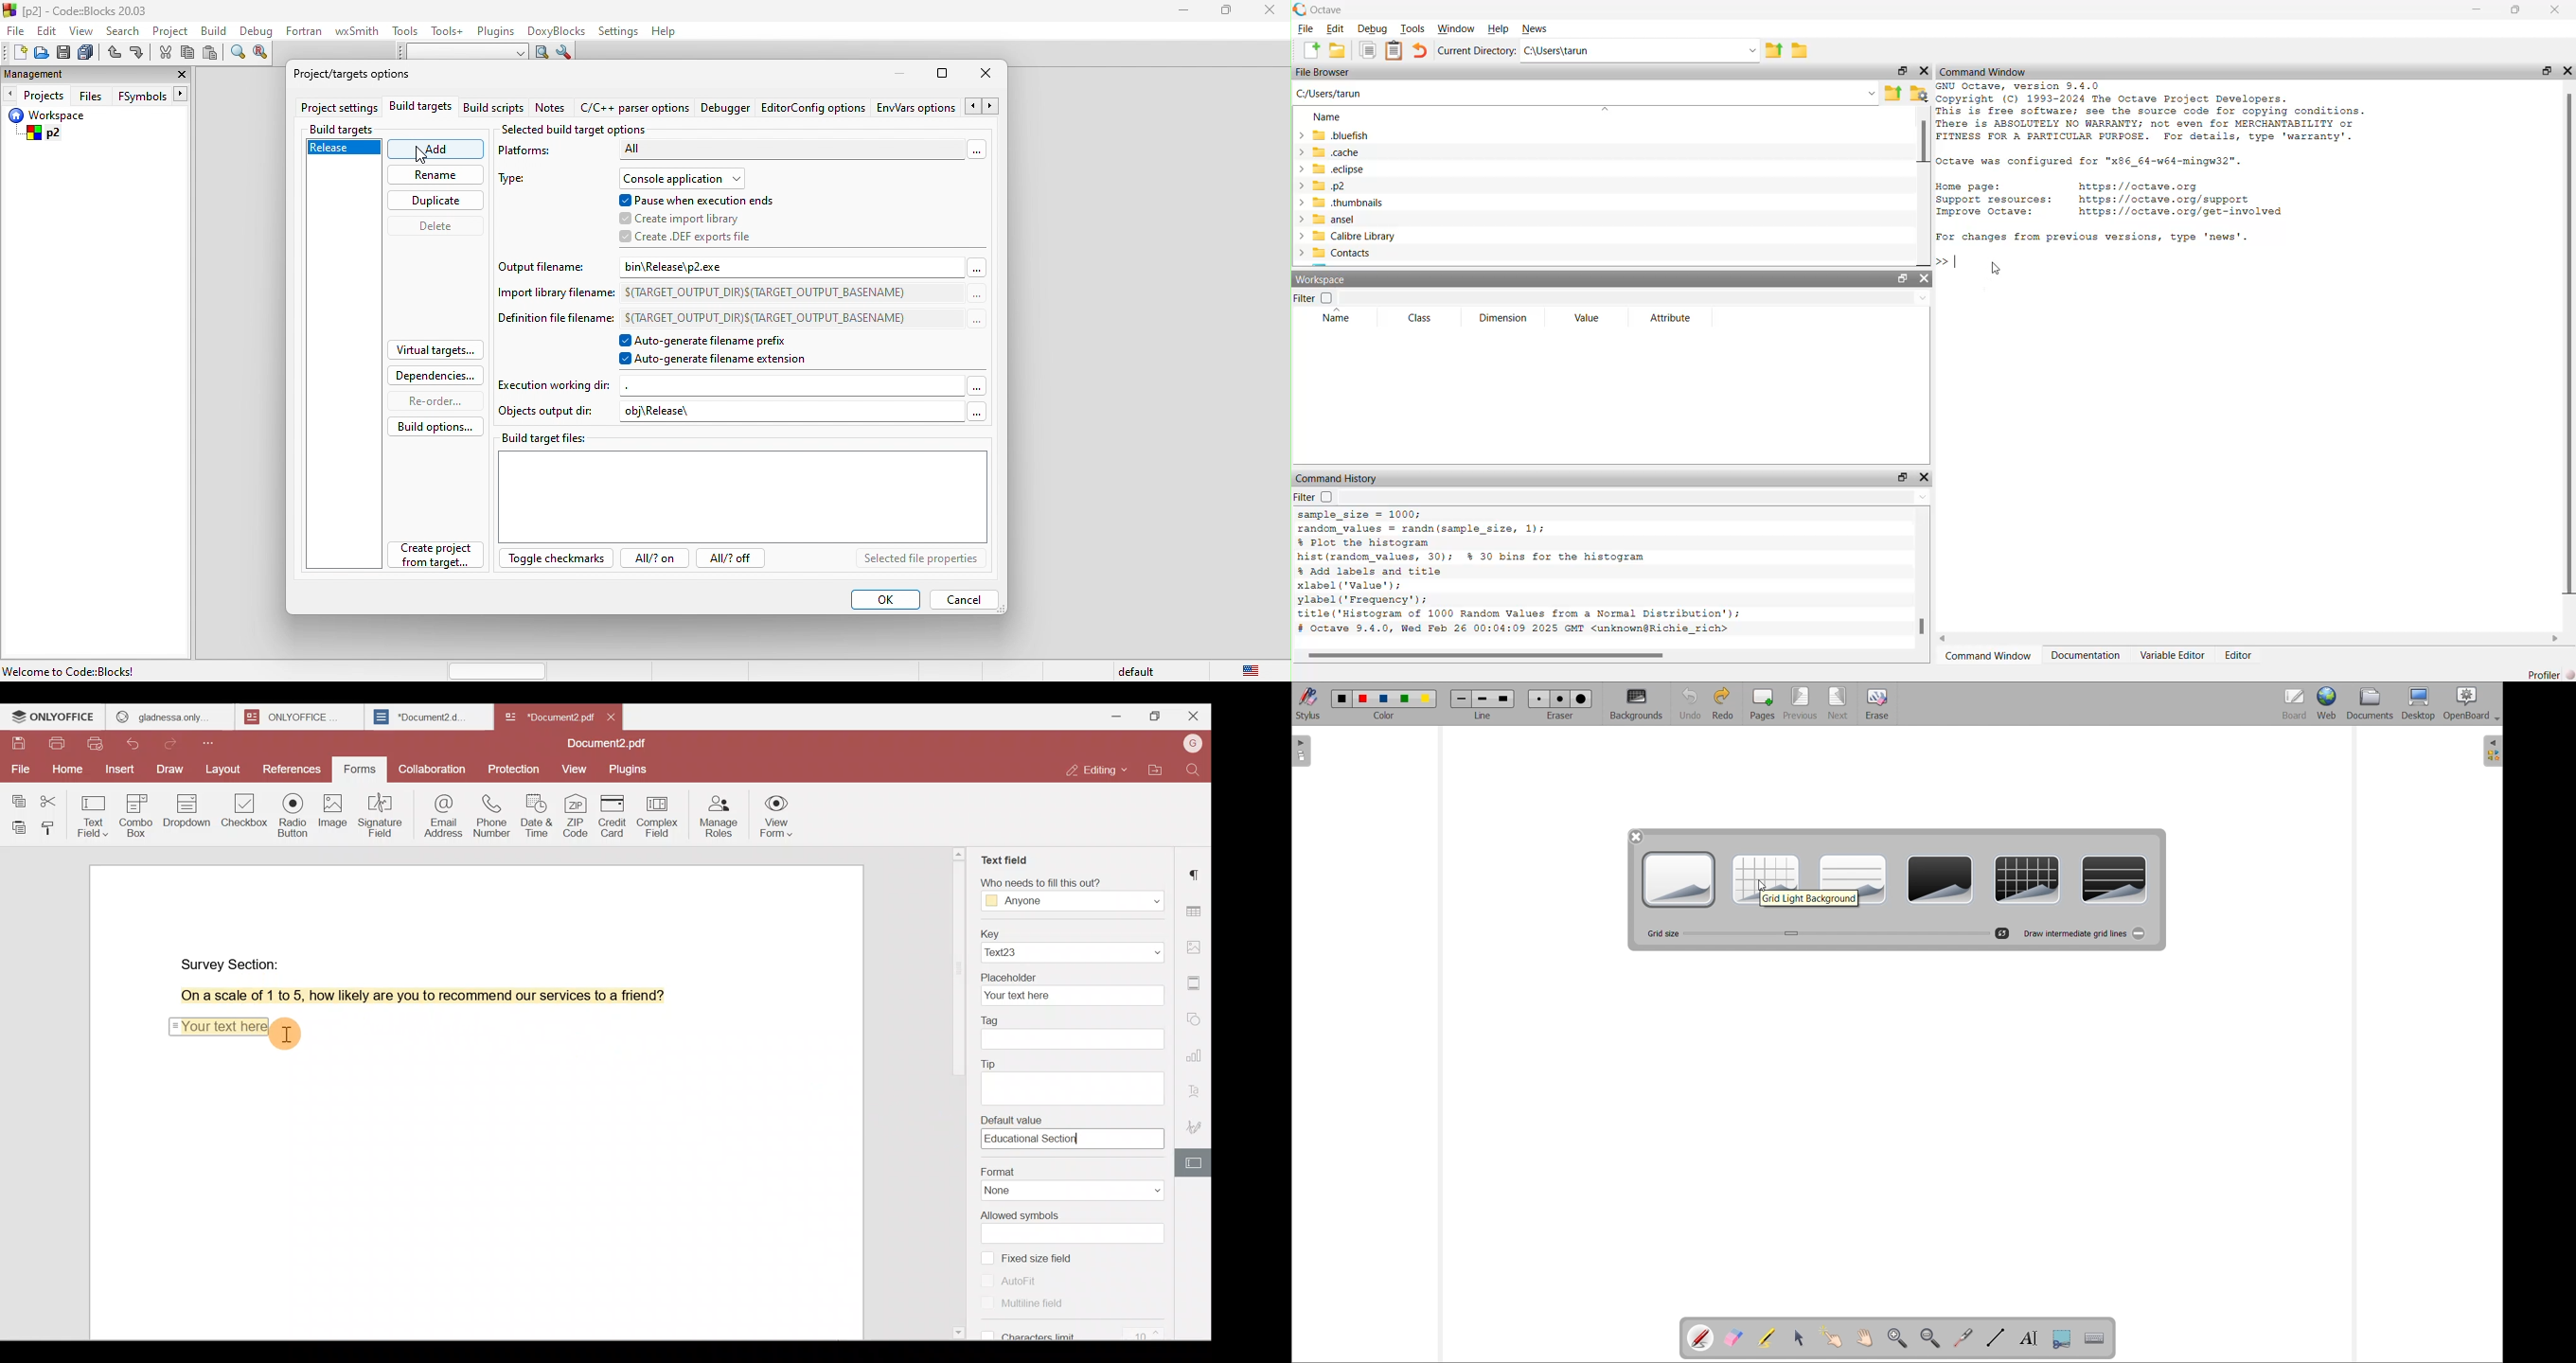  Describe the element at coordinates (2241, 655) in the screenshot. I see `Editor` at that location.